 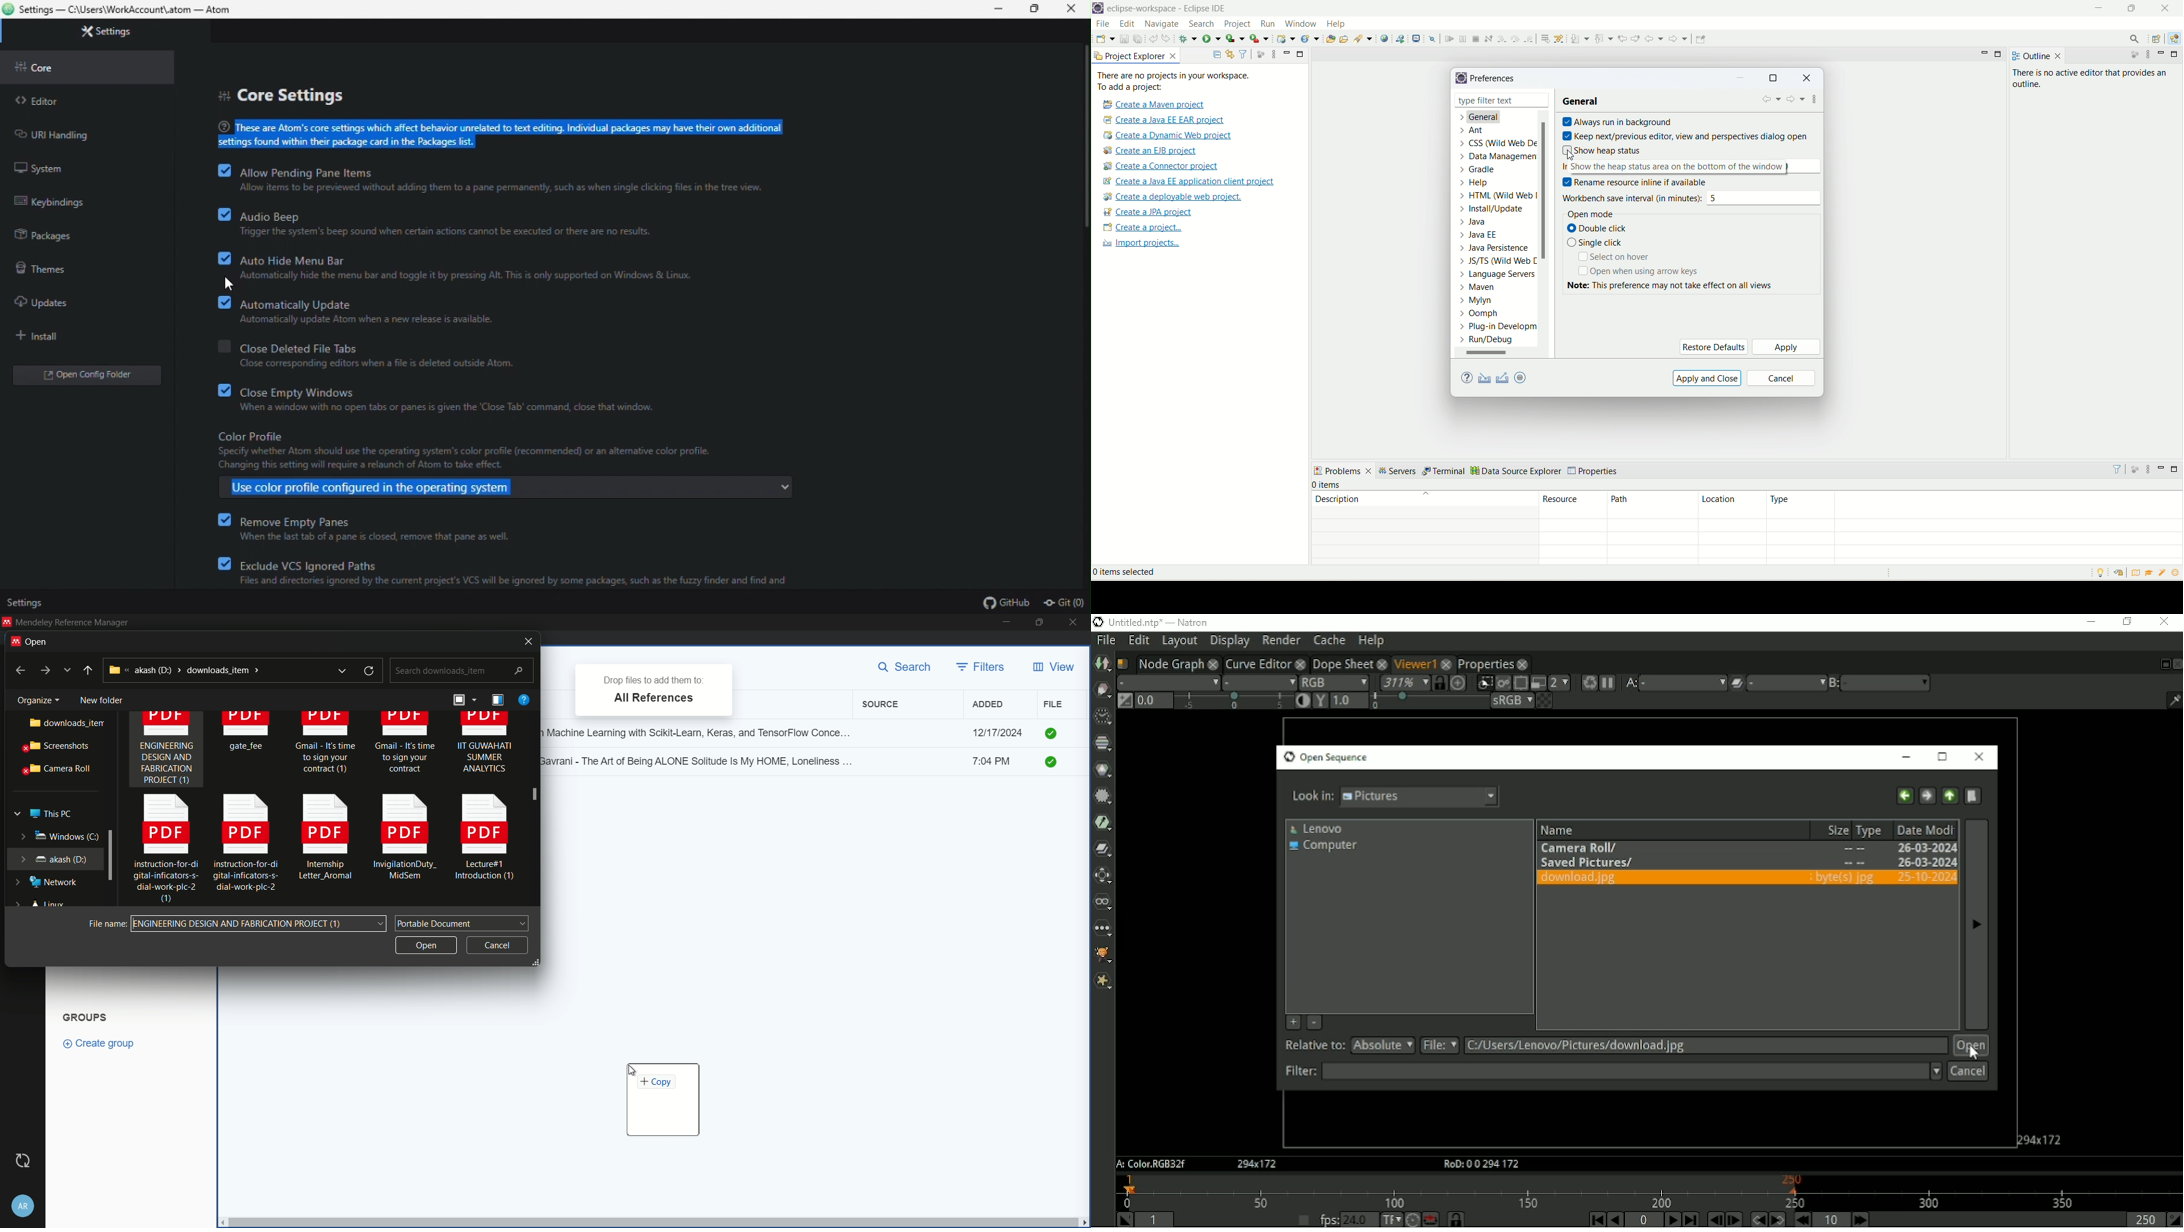 What do you see at coordinates (215, 306) in the screenshot?
I see `checkbox` at bounding box center [215, 306].